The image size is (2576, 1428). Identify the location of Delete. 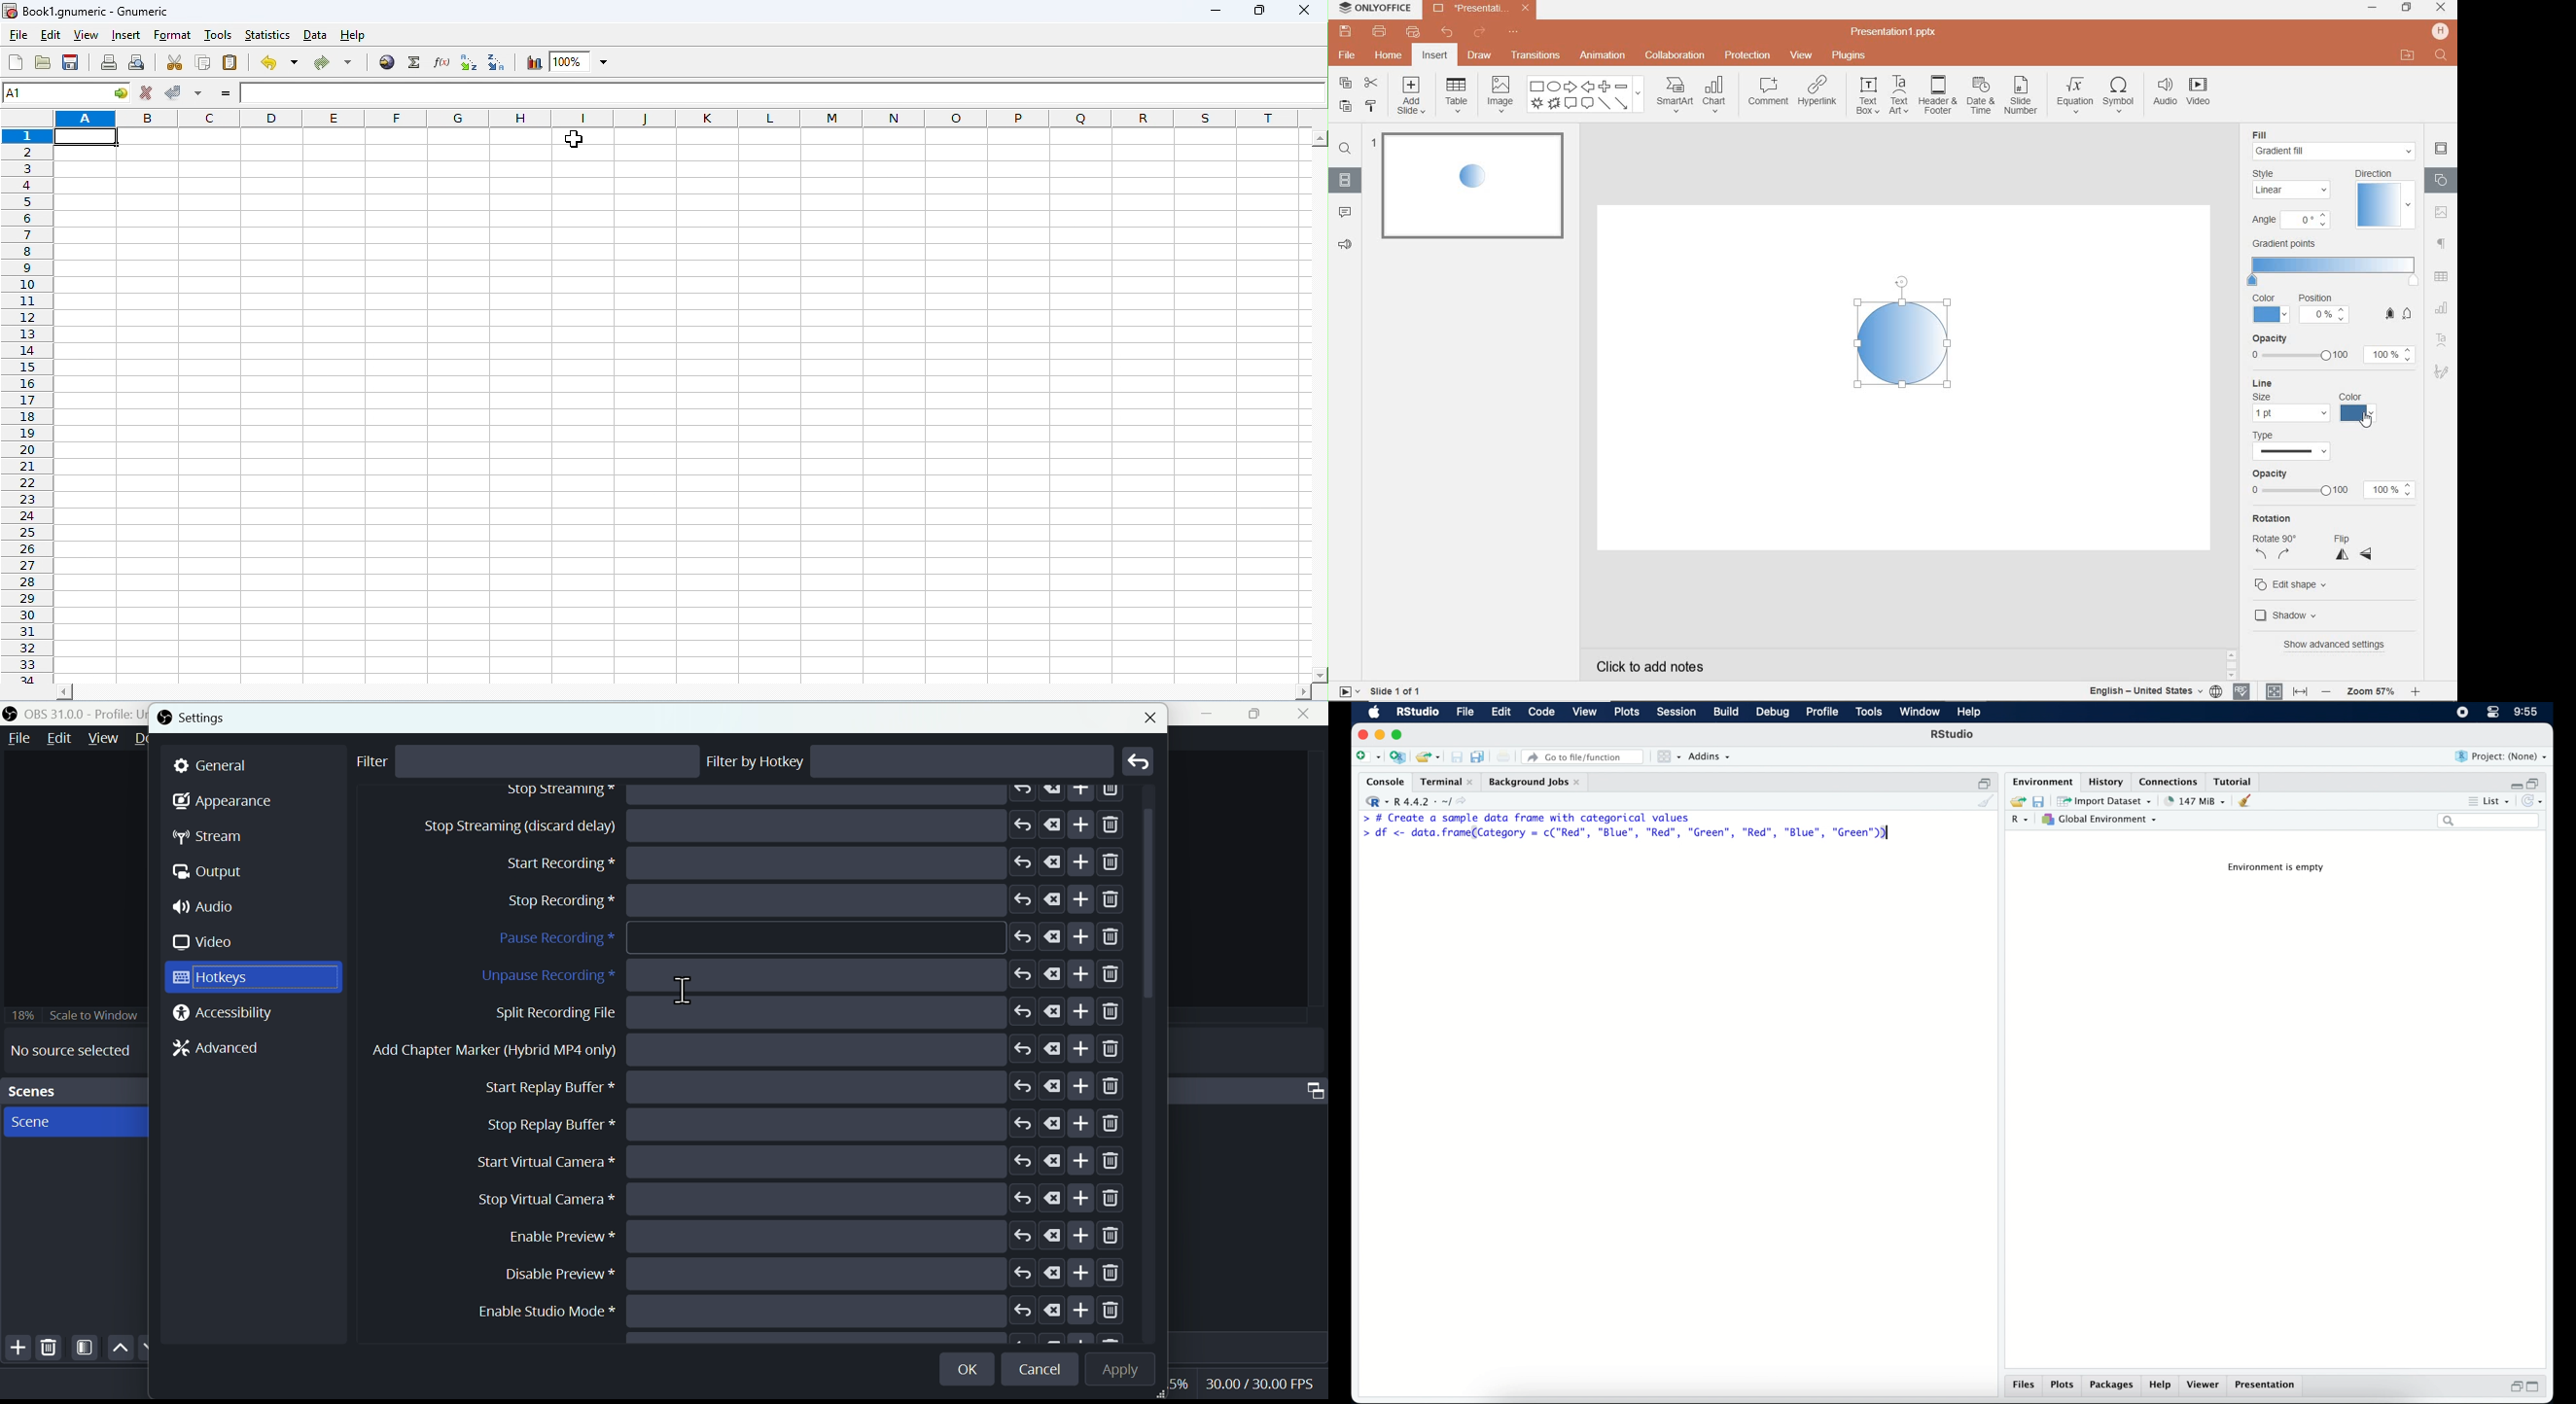
(49, 1347).